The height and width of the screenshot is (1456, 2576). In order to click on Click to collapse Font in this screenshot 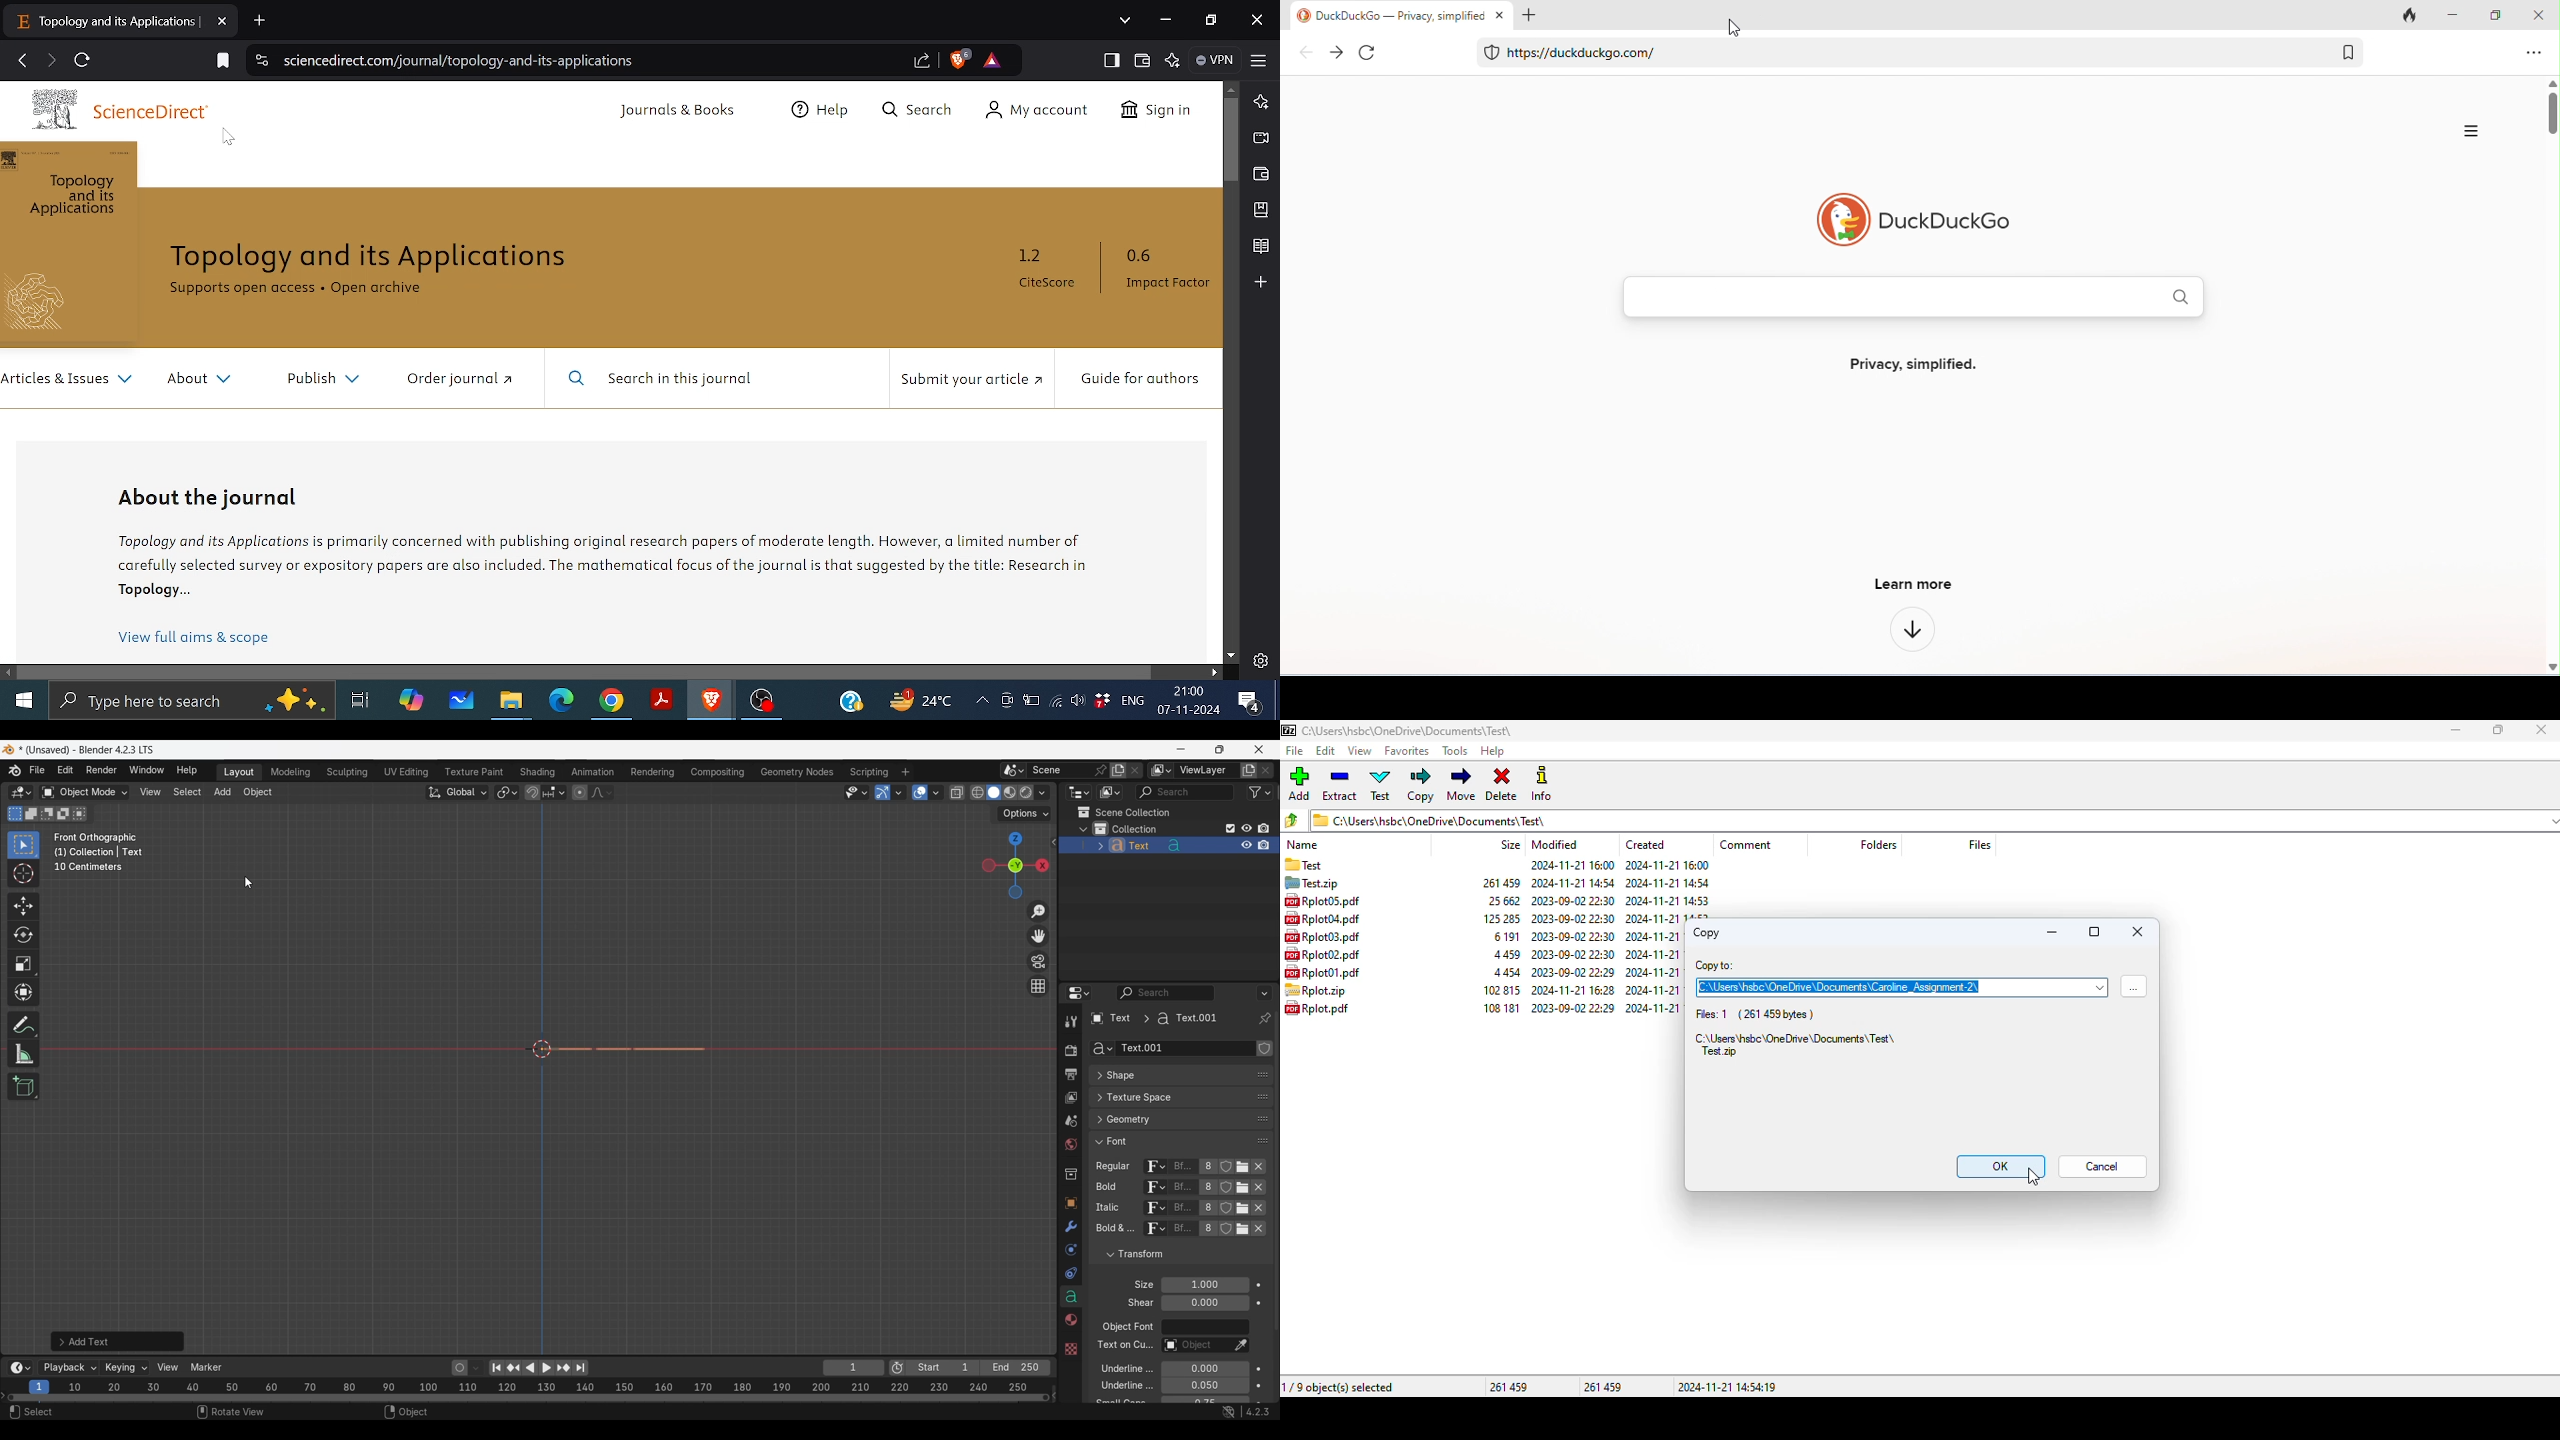, I will do `click(1167, 1141)`.